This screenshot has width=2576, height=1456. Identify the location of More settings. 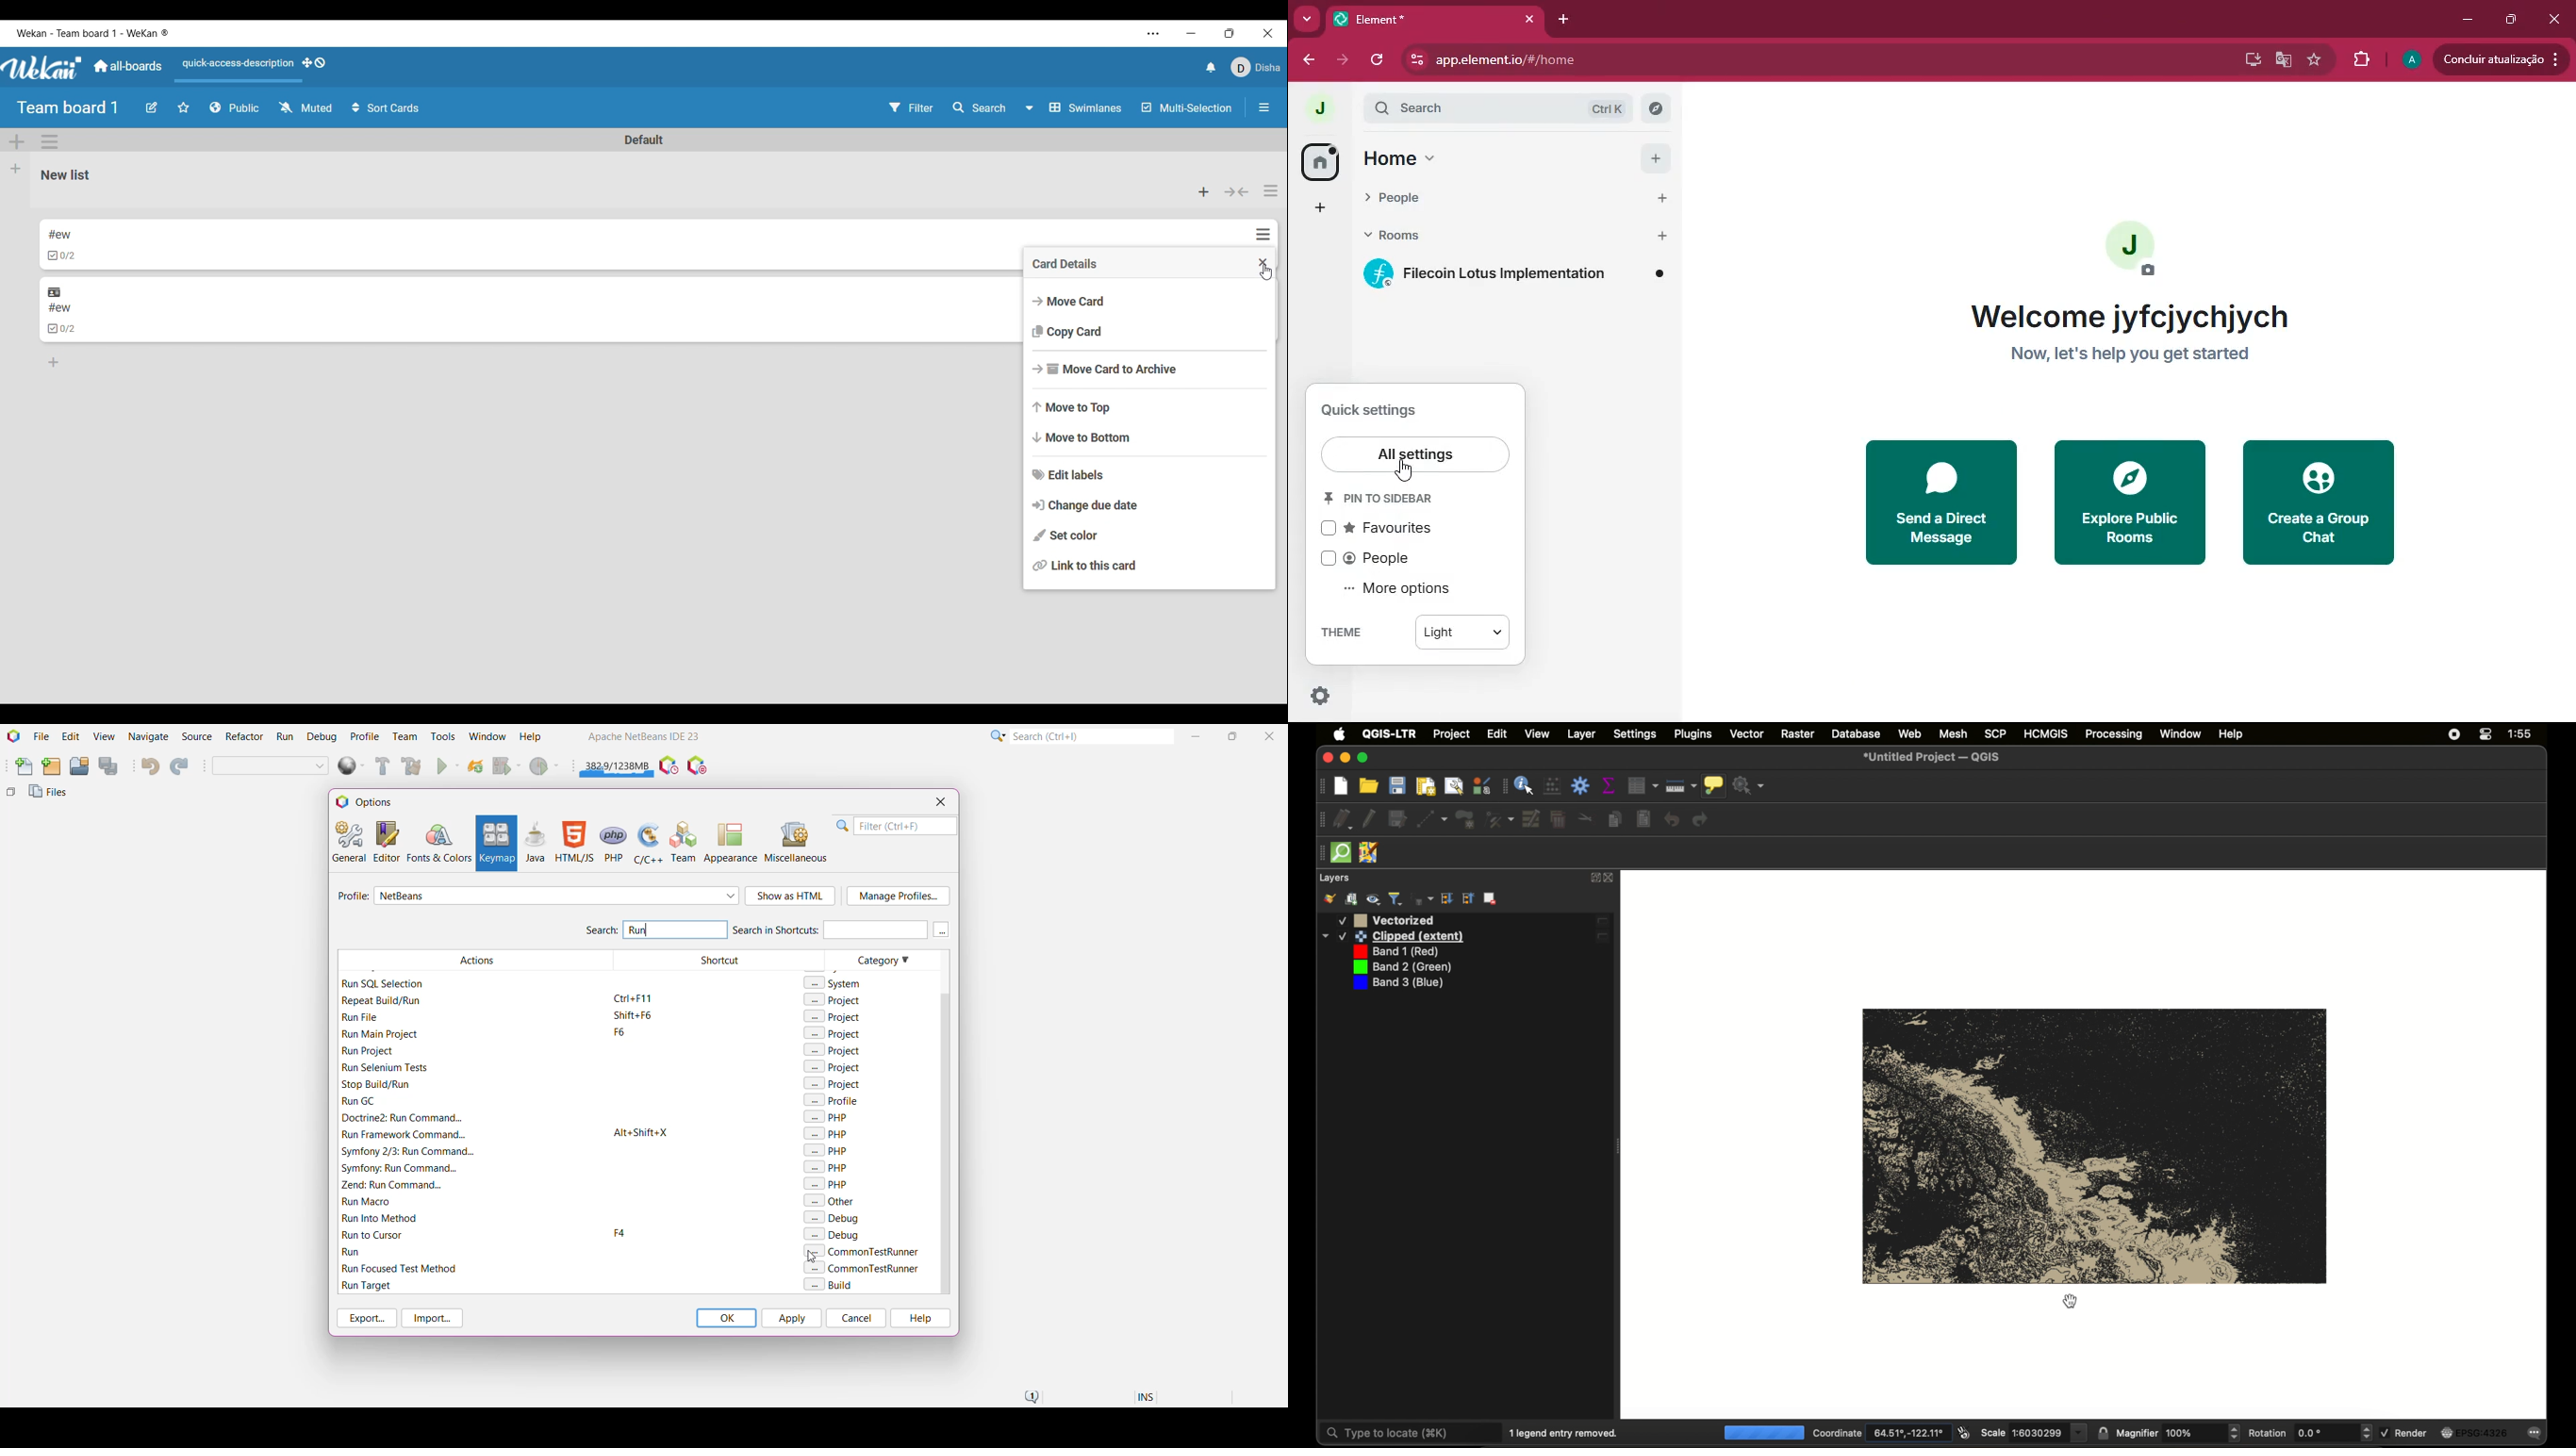
(1154, 34).